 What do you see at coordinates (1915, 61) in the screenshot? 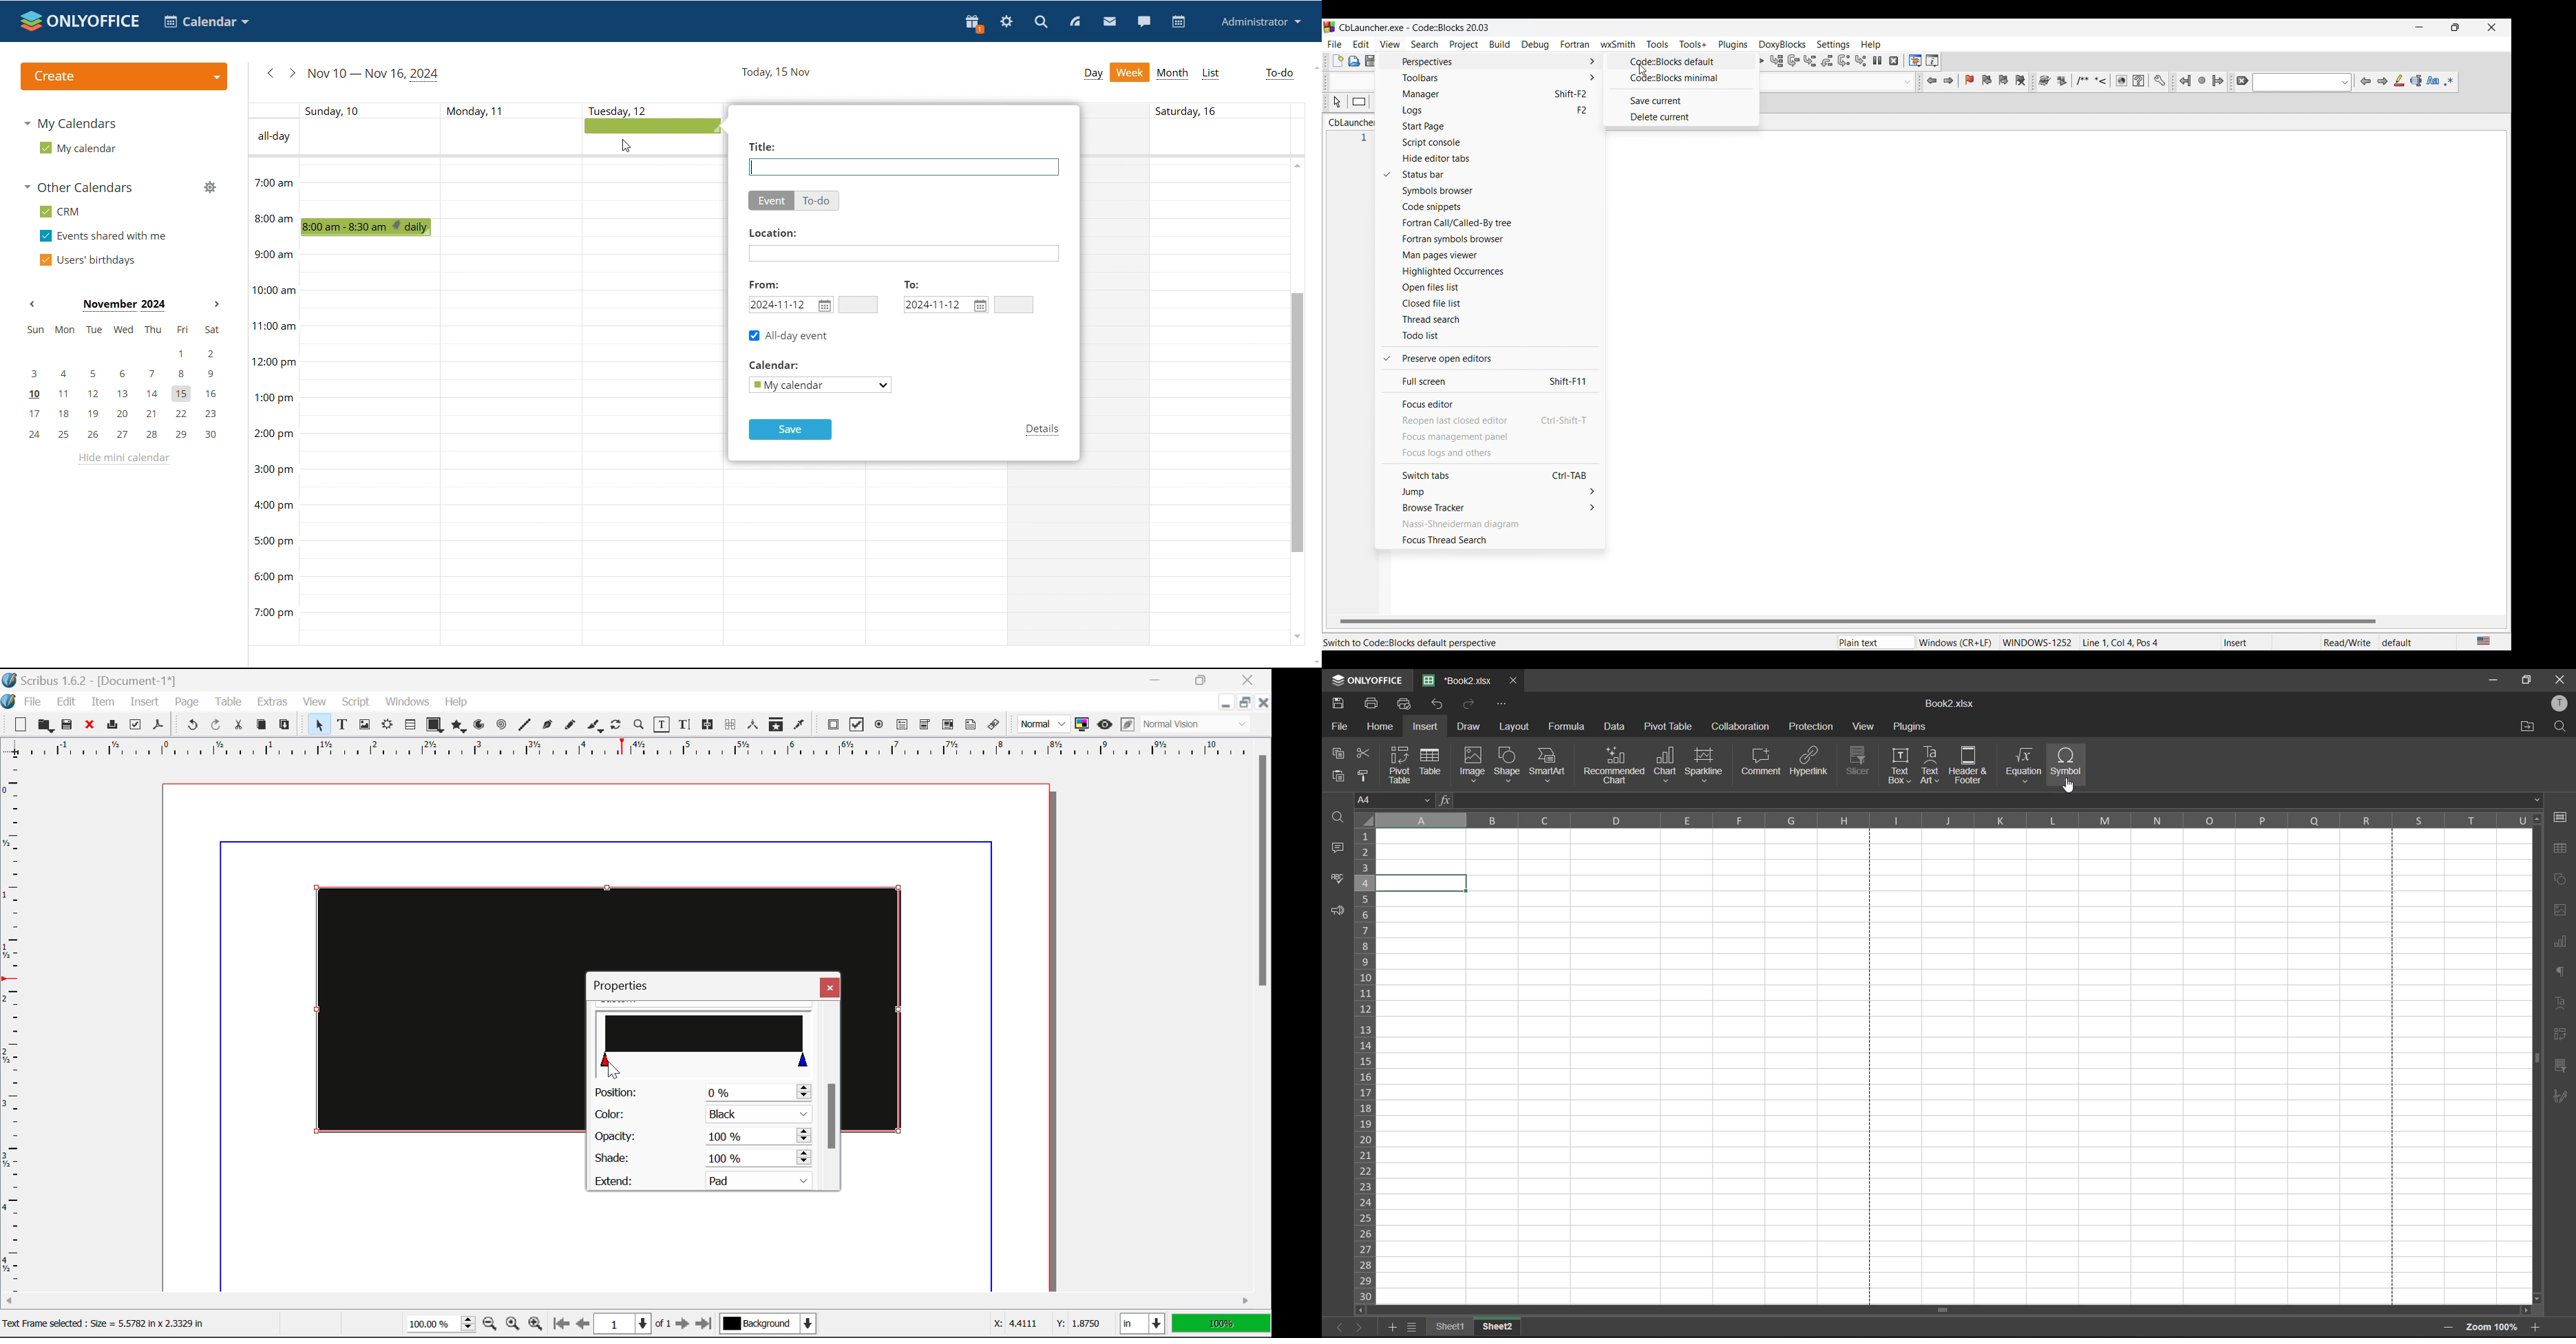
I see `Debugging windows` at bounding box center [1915, 61].